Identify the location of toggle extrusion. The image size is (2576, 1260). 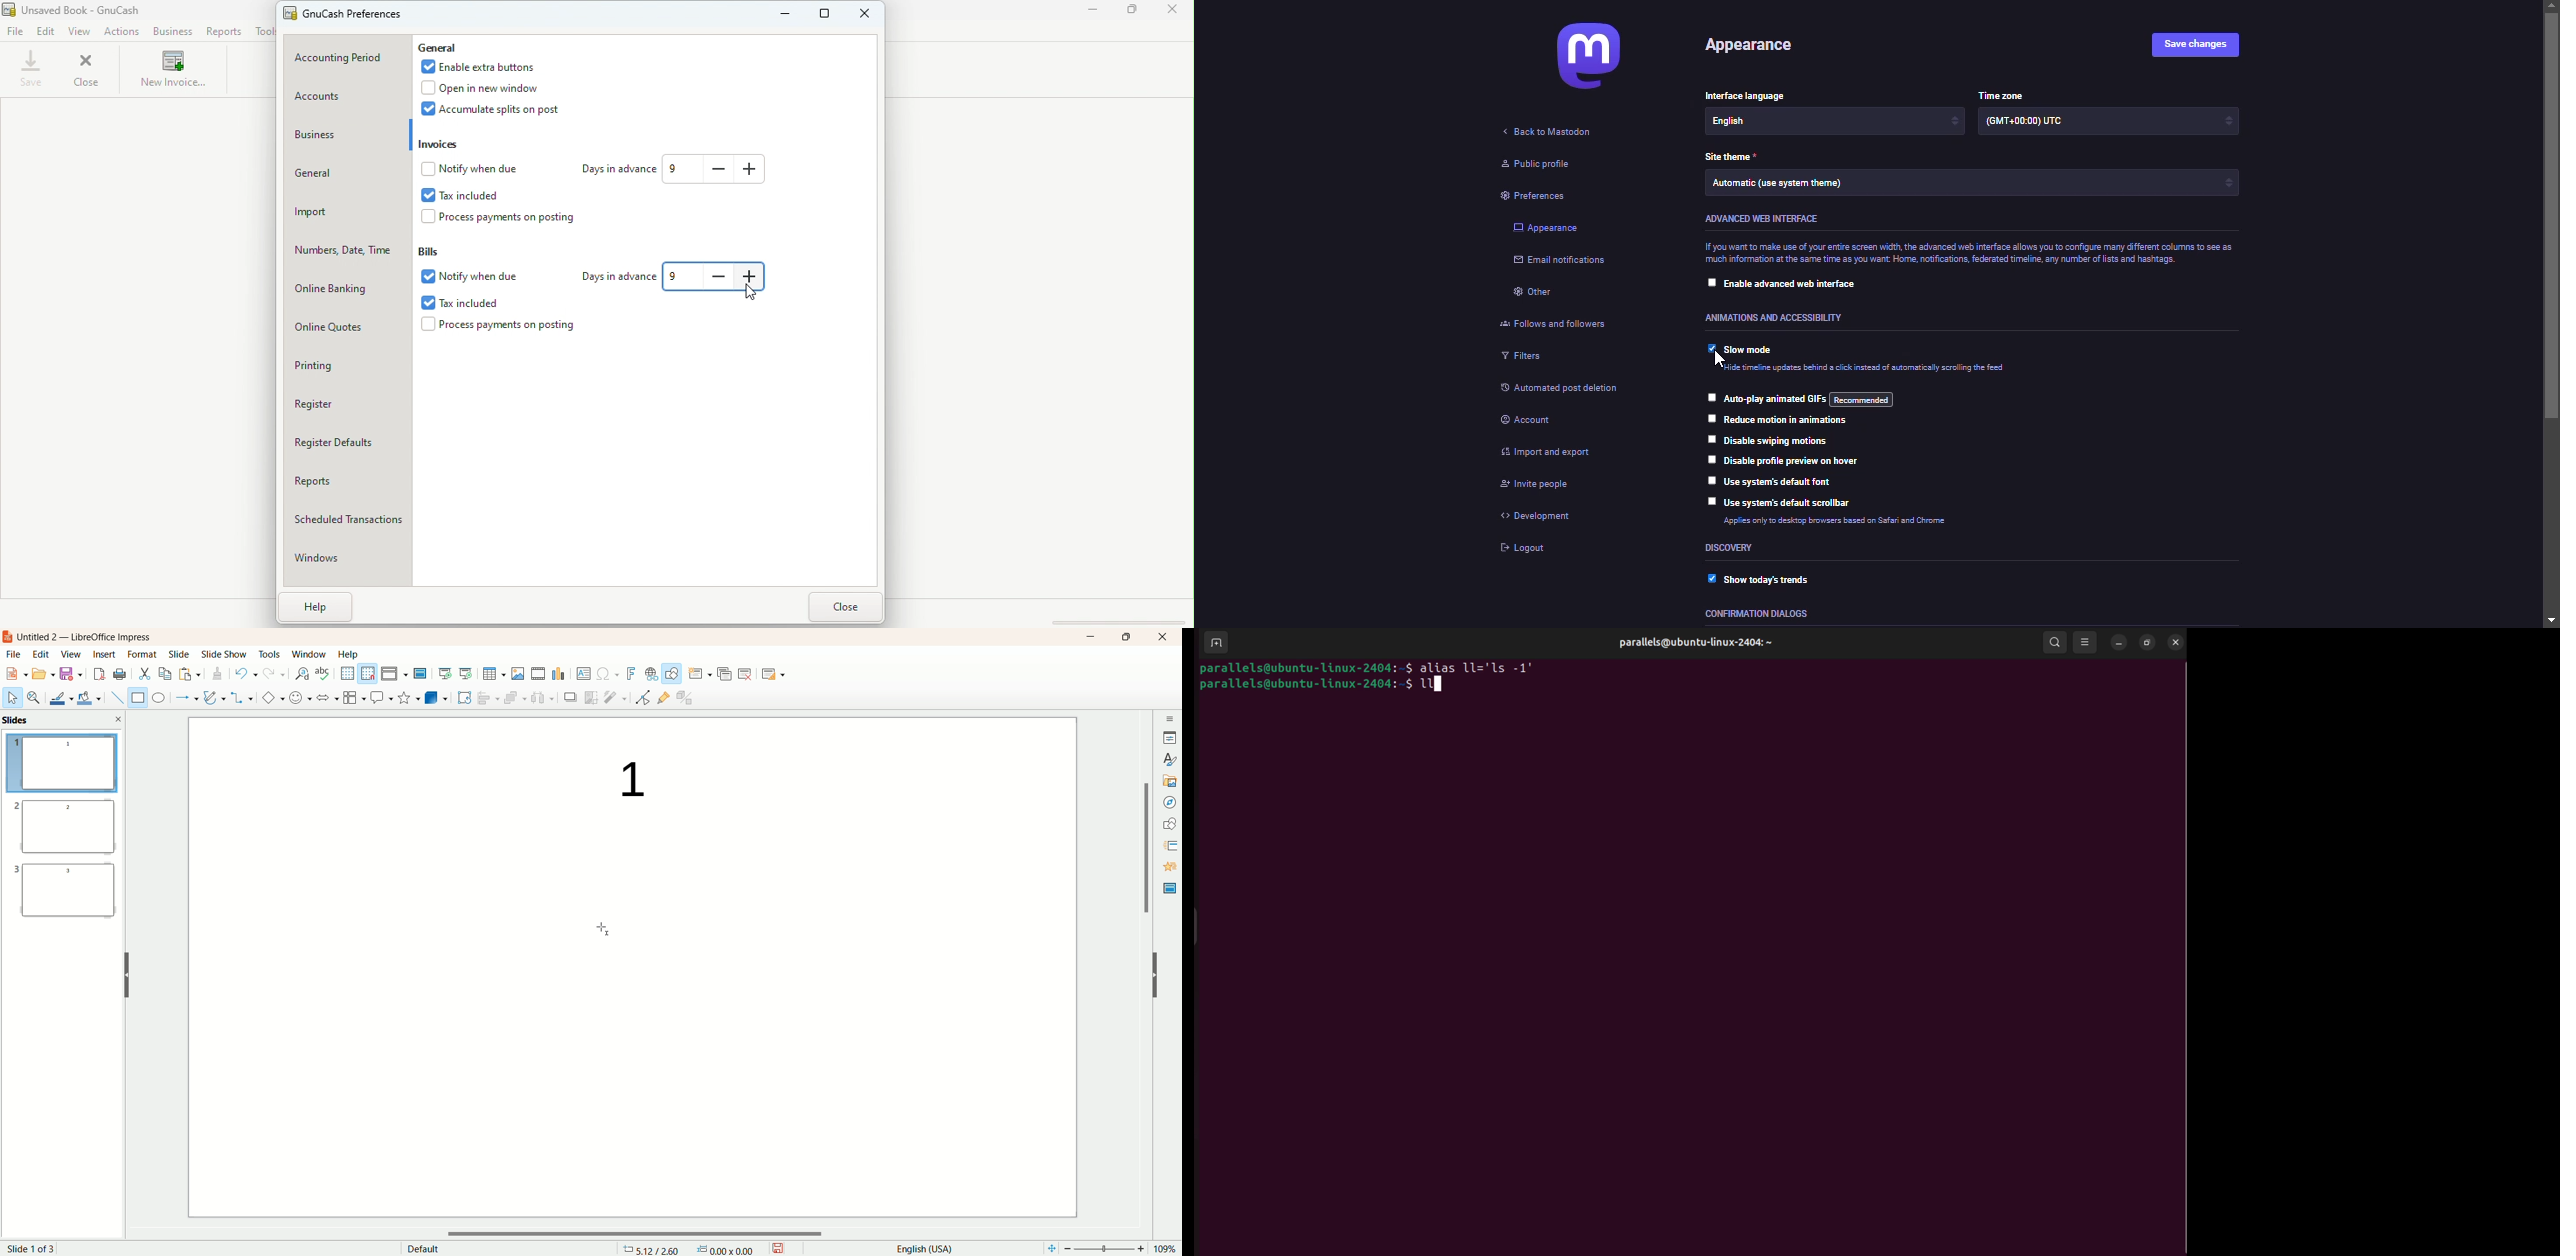
(687, 698).